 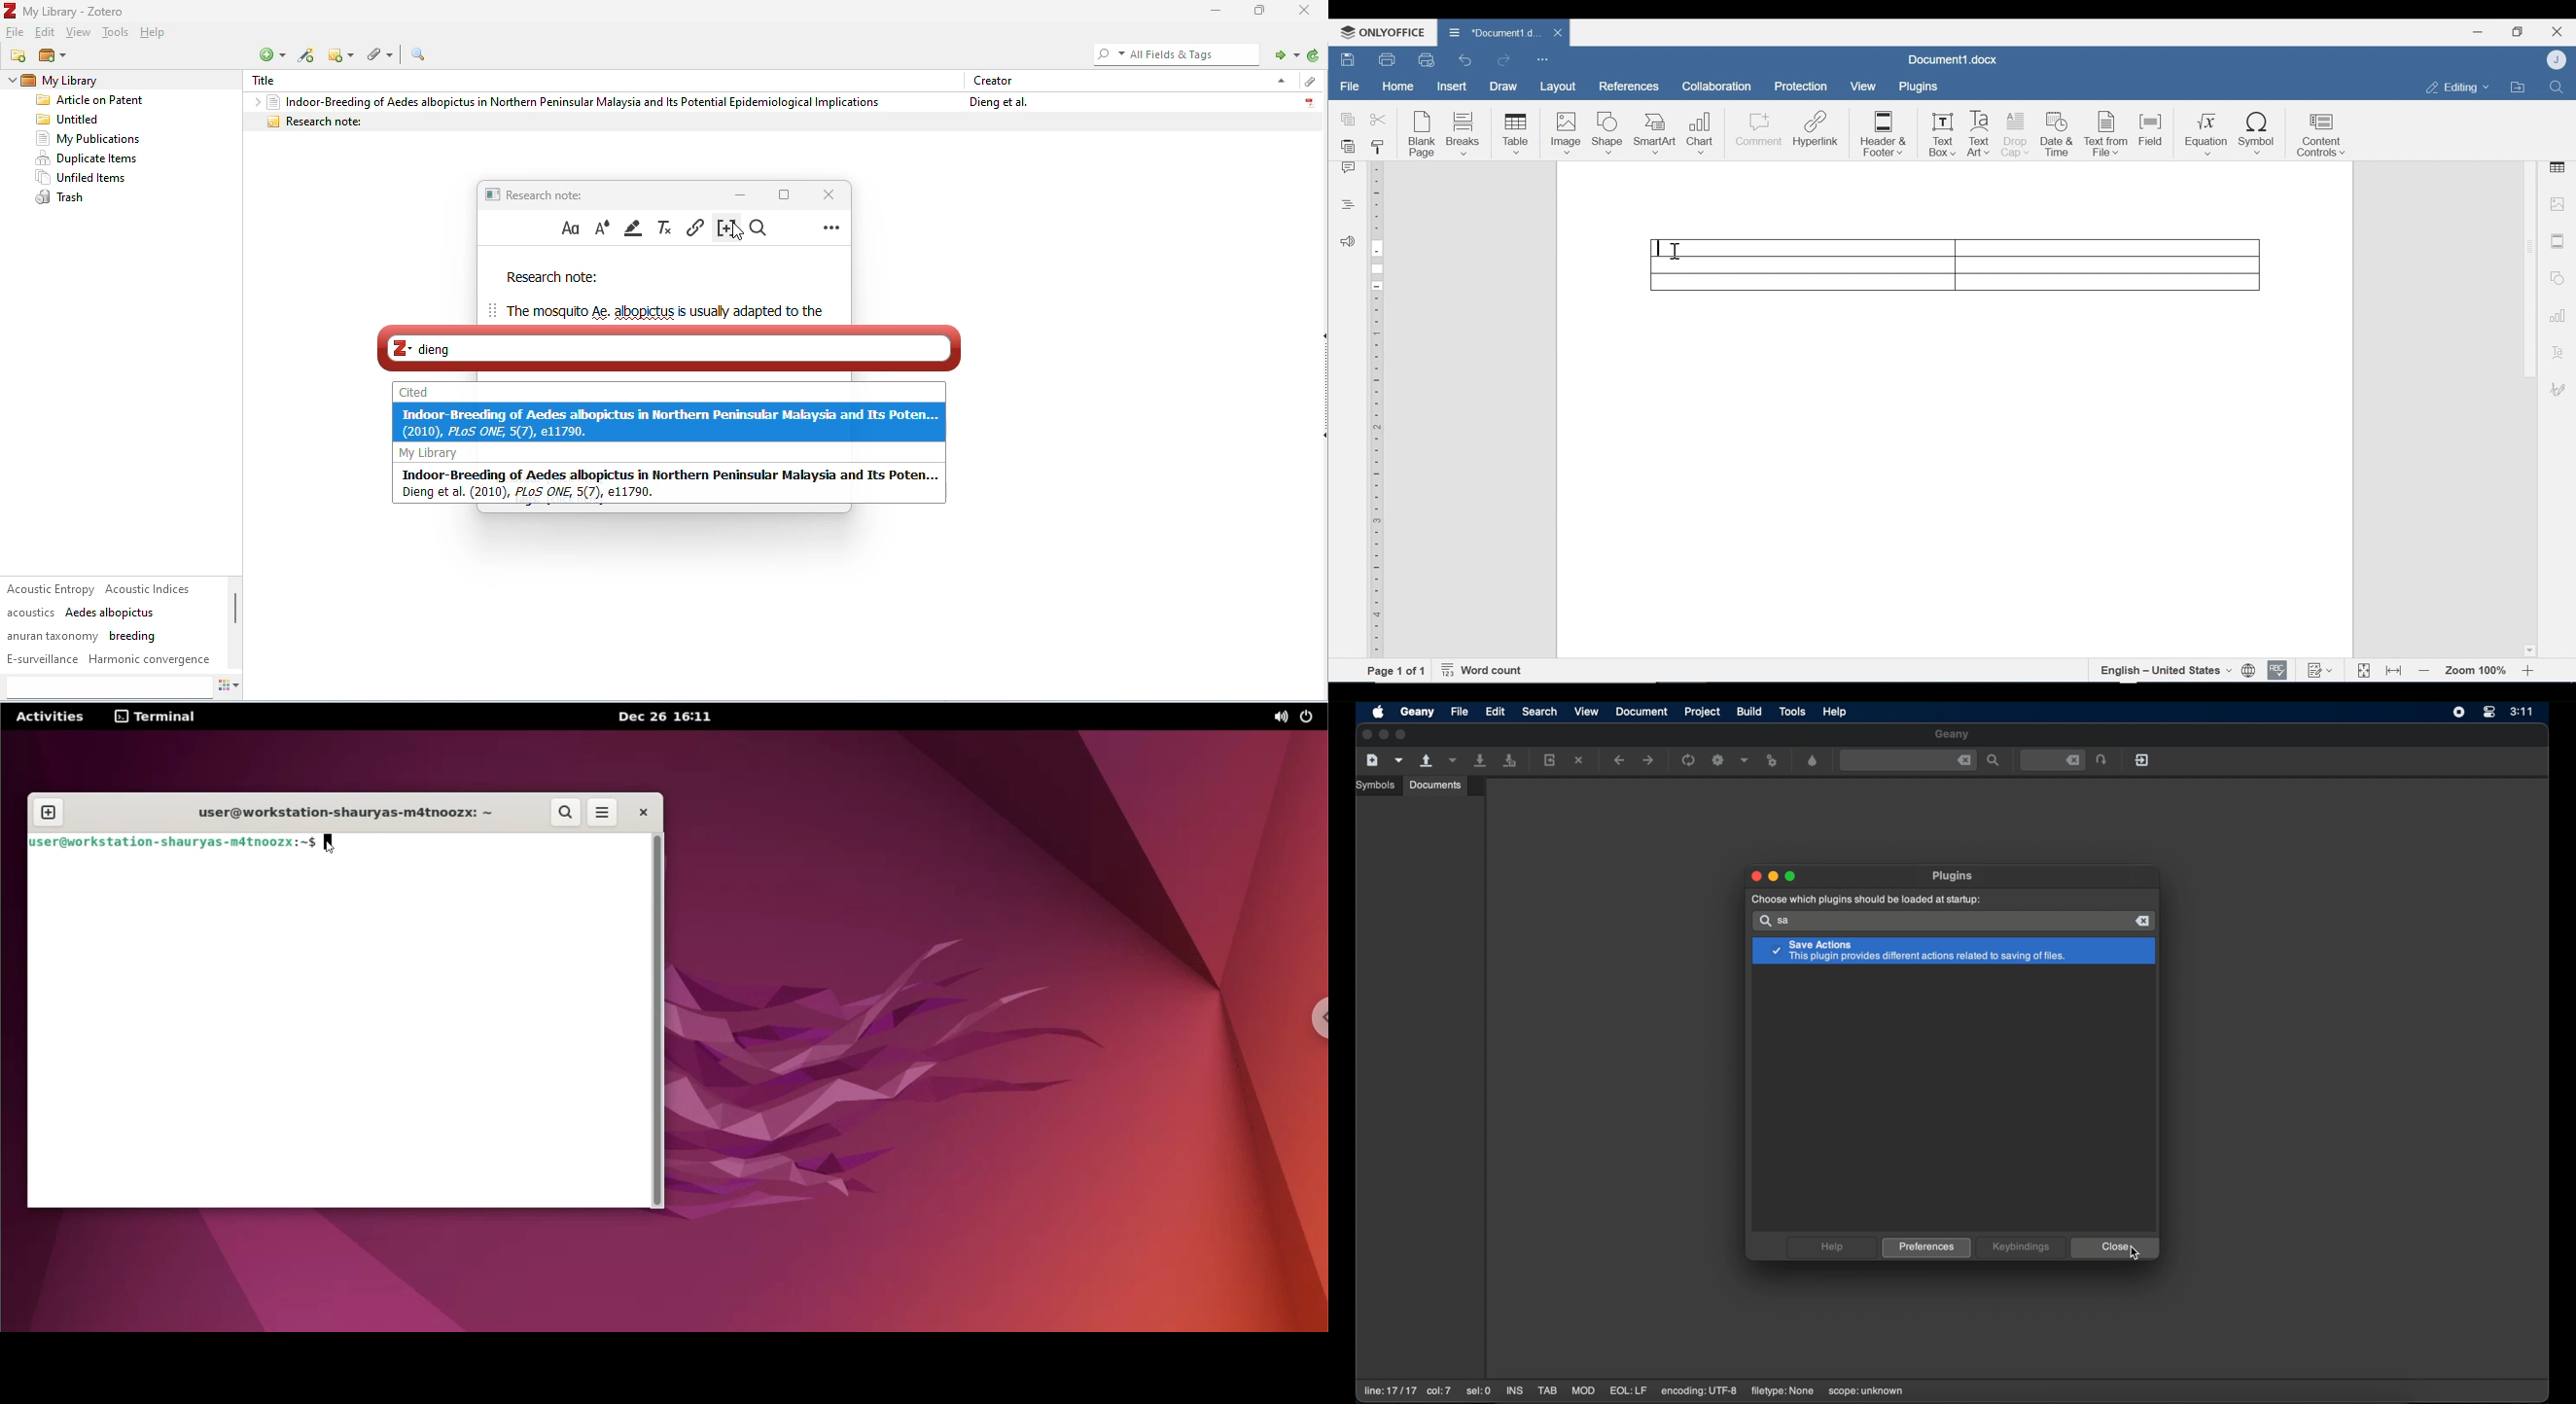 I want to click on help, so click(x=156, y=34).